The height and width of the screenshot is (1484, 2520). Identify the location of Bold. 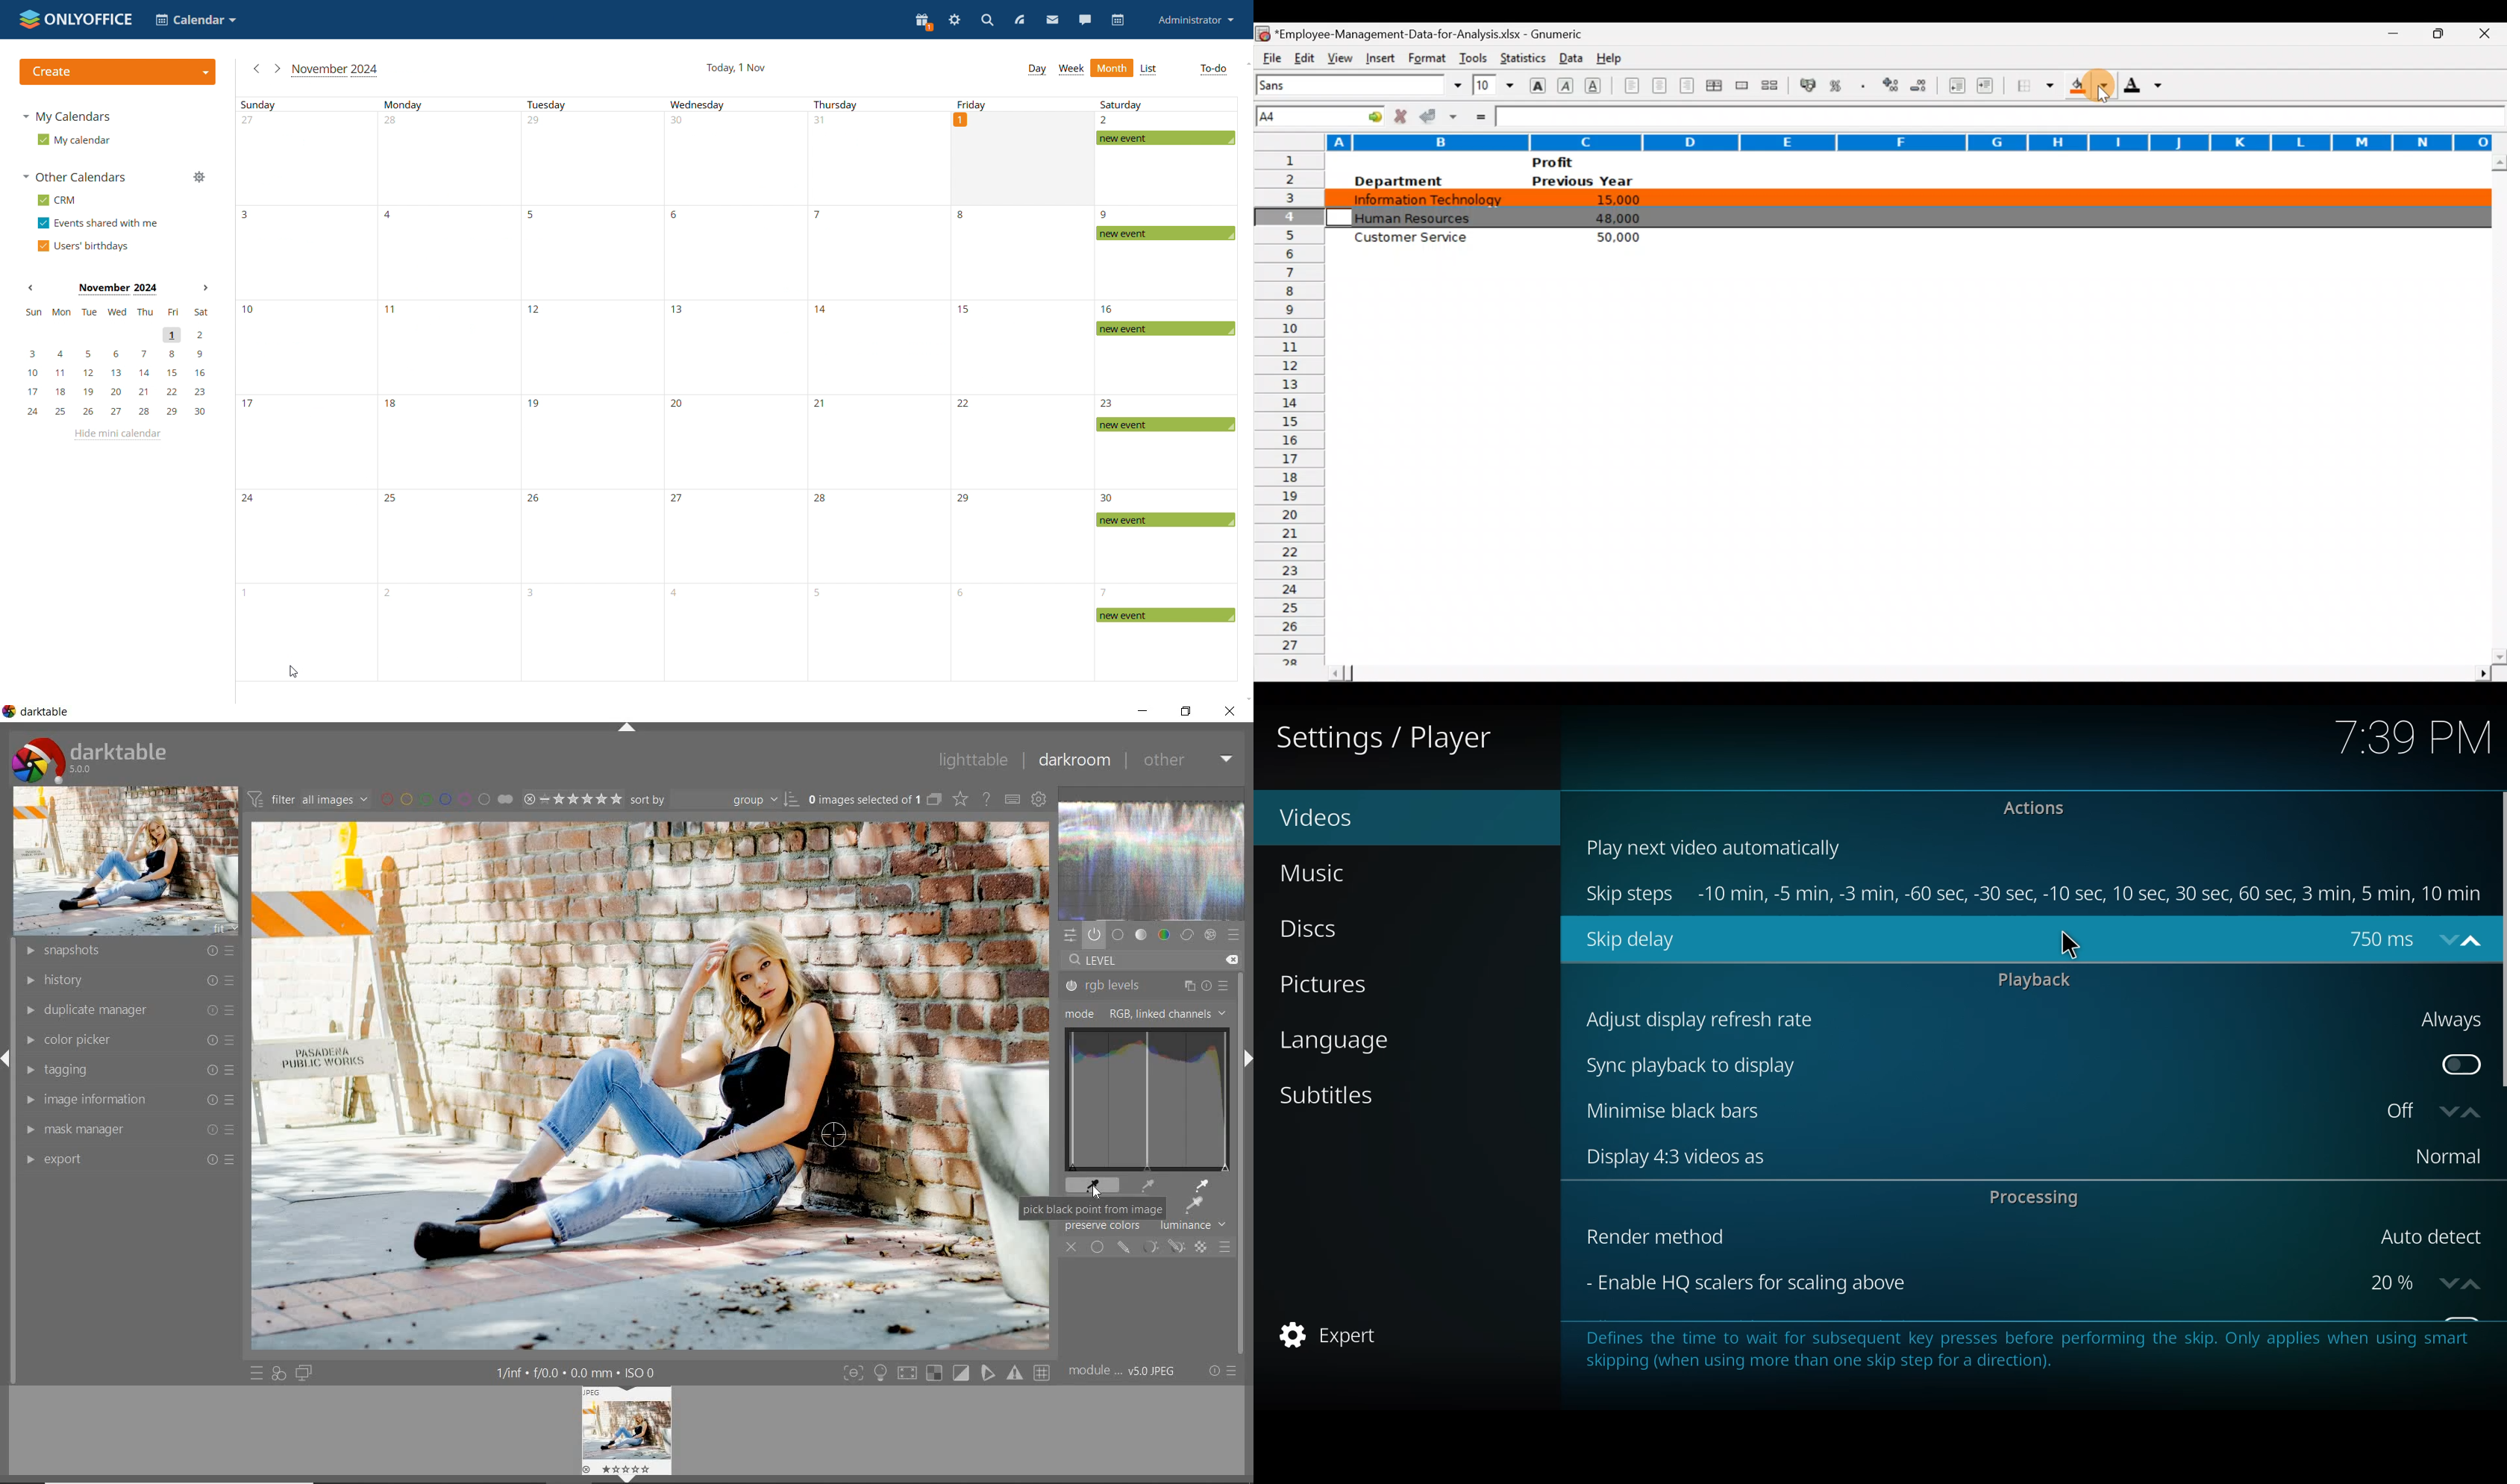
(1536, 84).